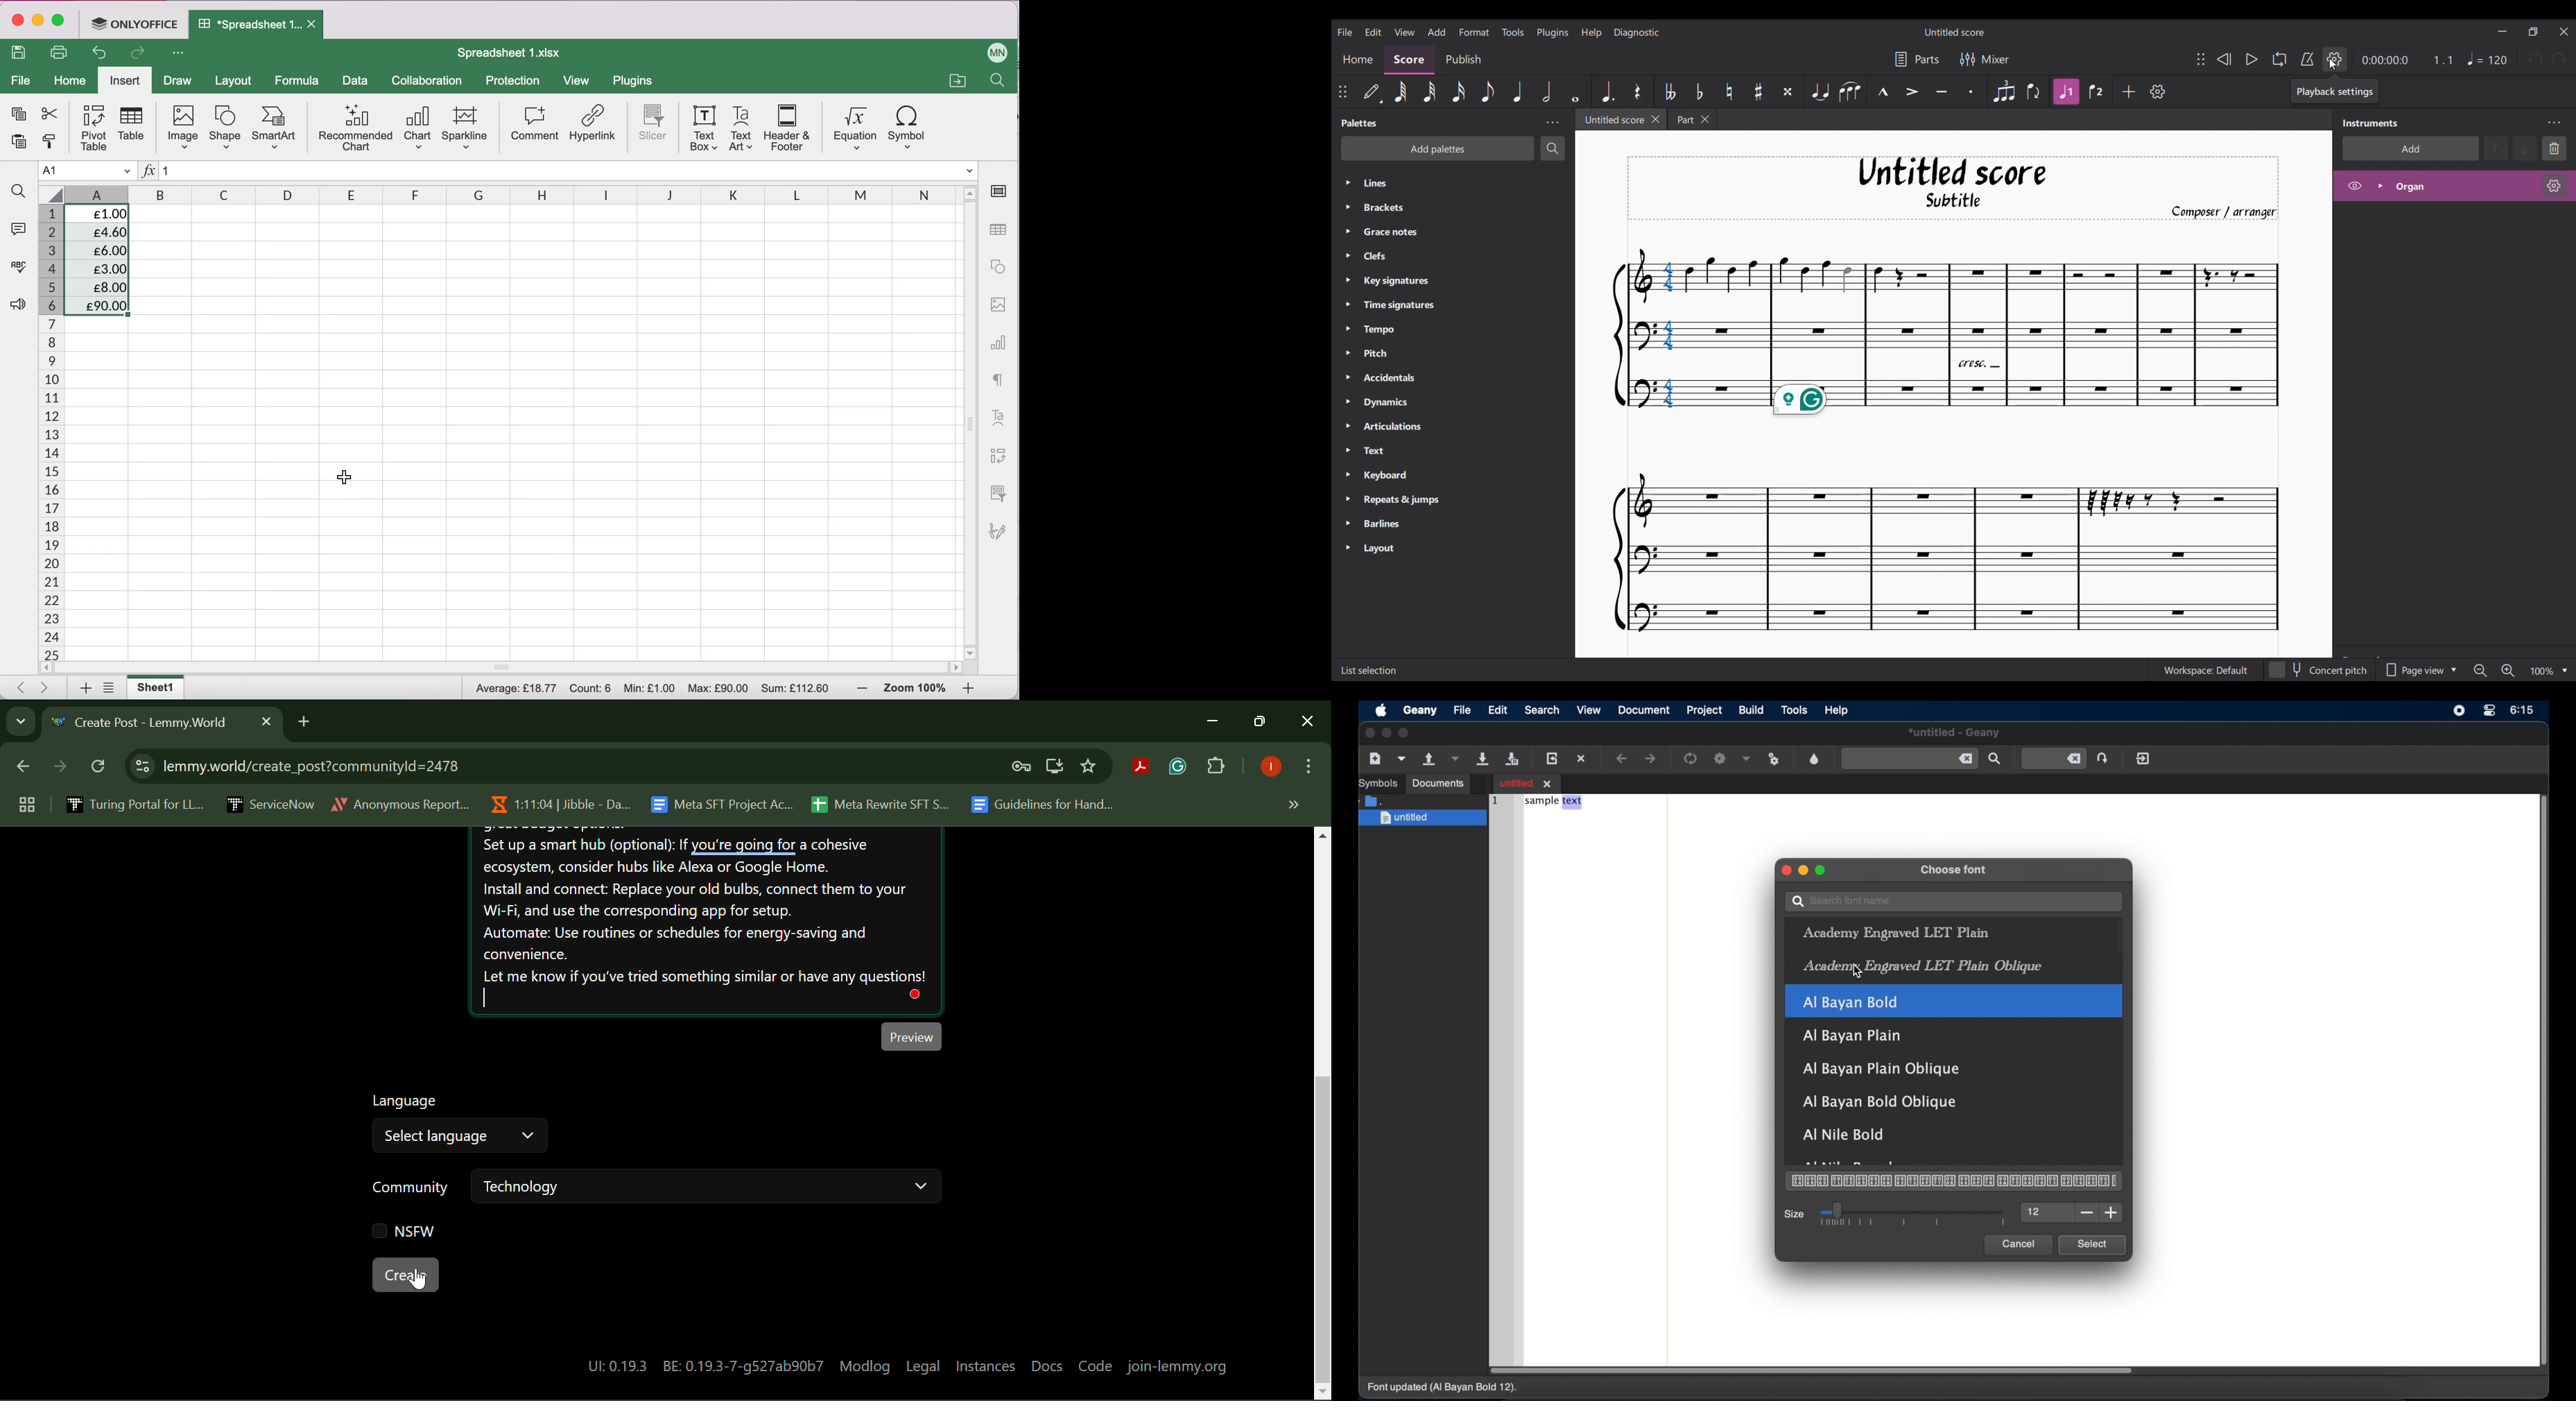  What do you see at coordinates (417, 1278) in the screenshot?
I see `Cursor on Create Button ` at bounding box center [417, 1278].